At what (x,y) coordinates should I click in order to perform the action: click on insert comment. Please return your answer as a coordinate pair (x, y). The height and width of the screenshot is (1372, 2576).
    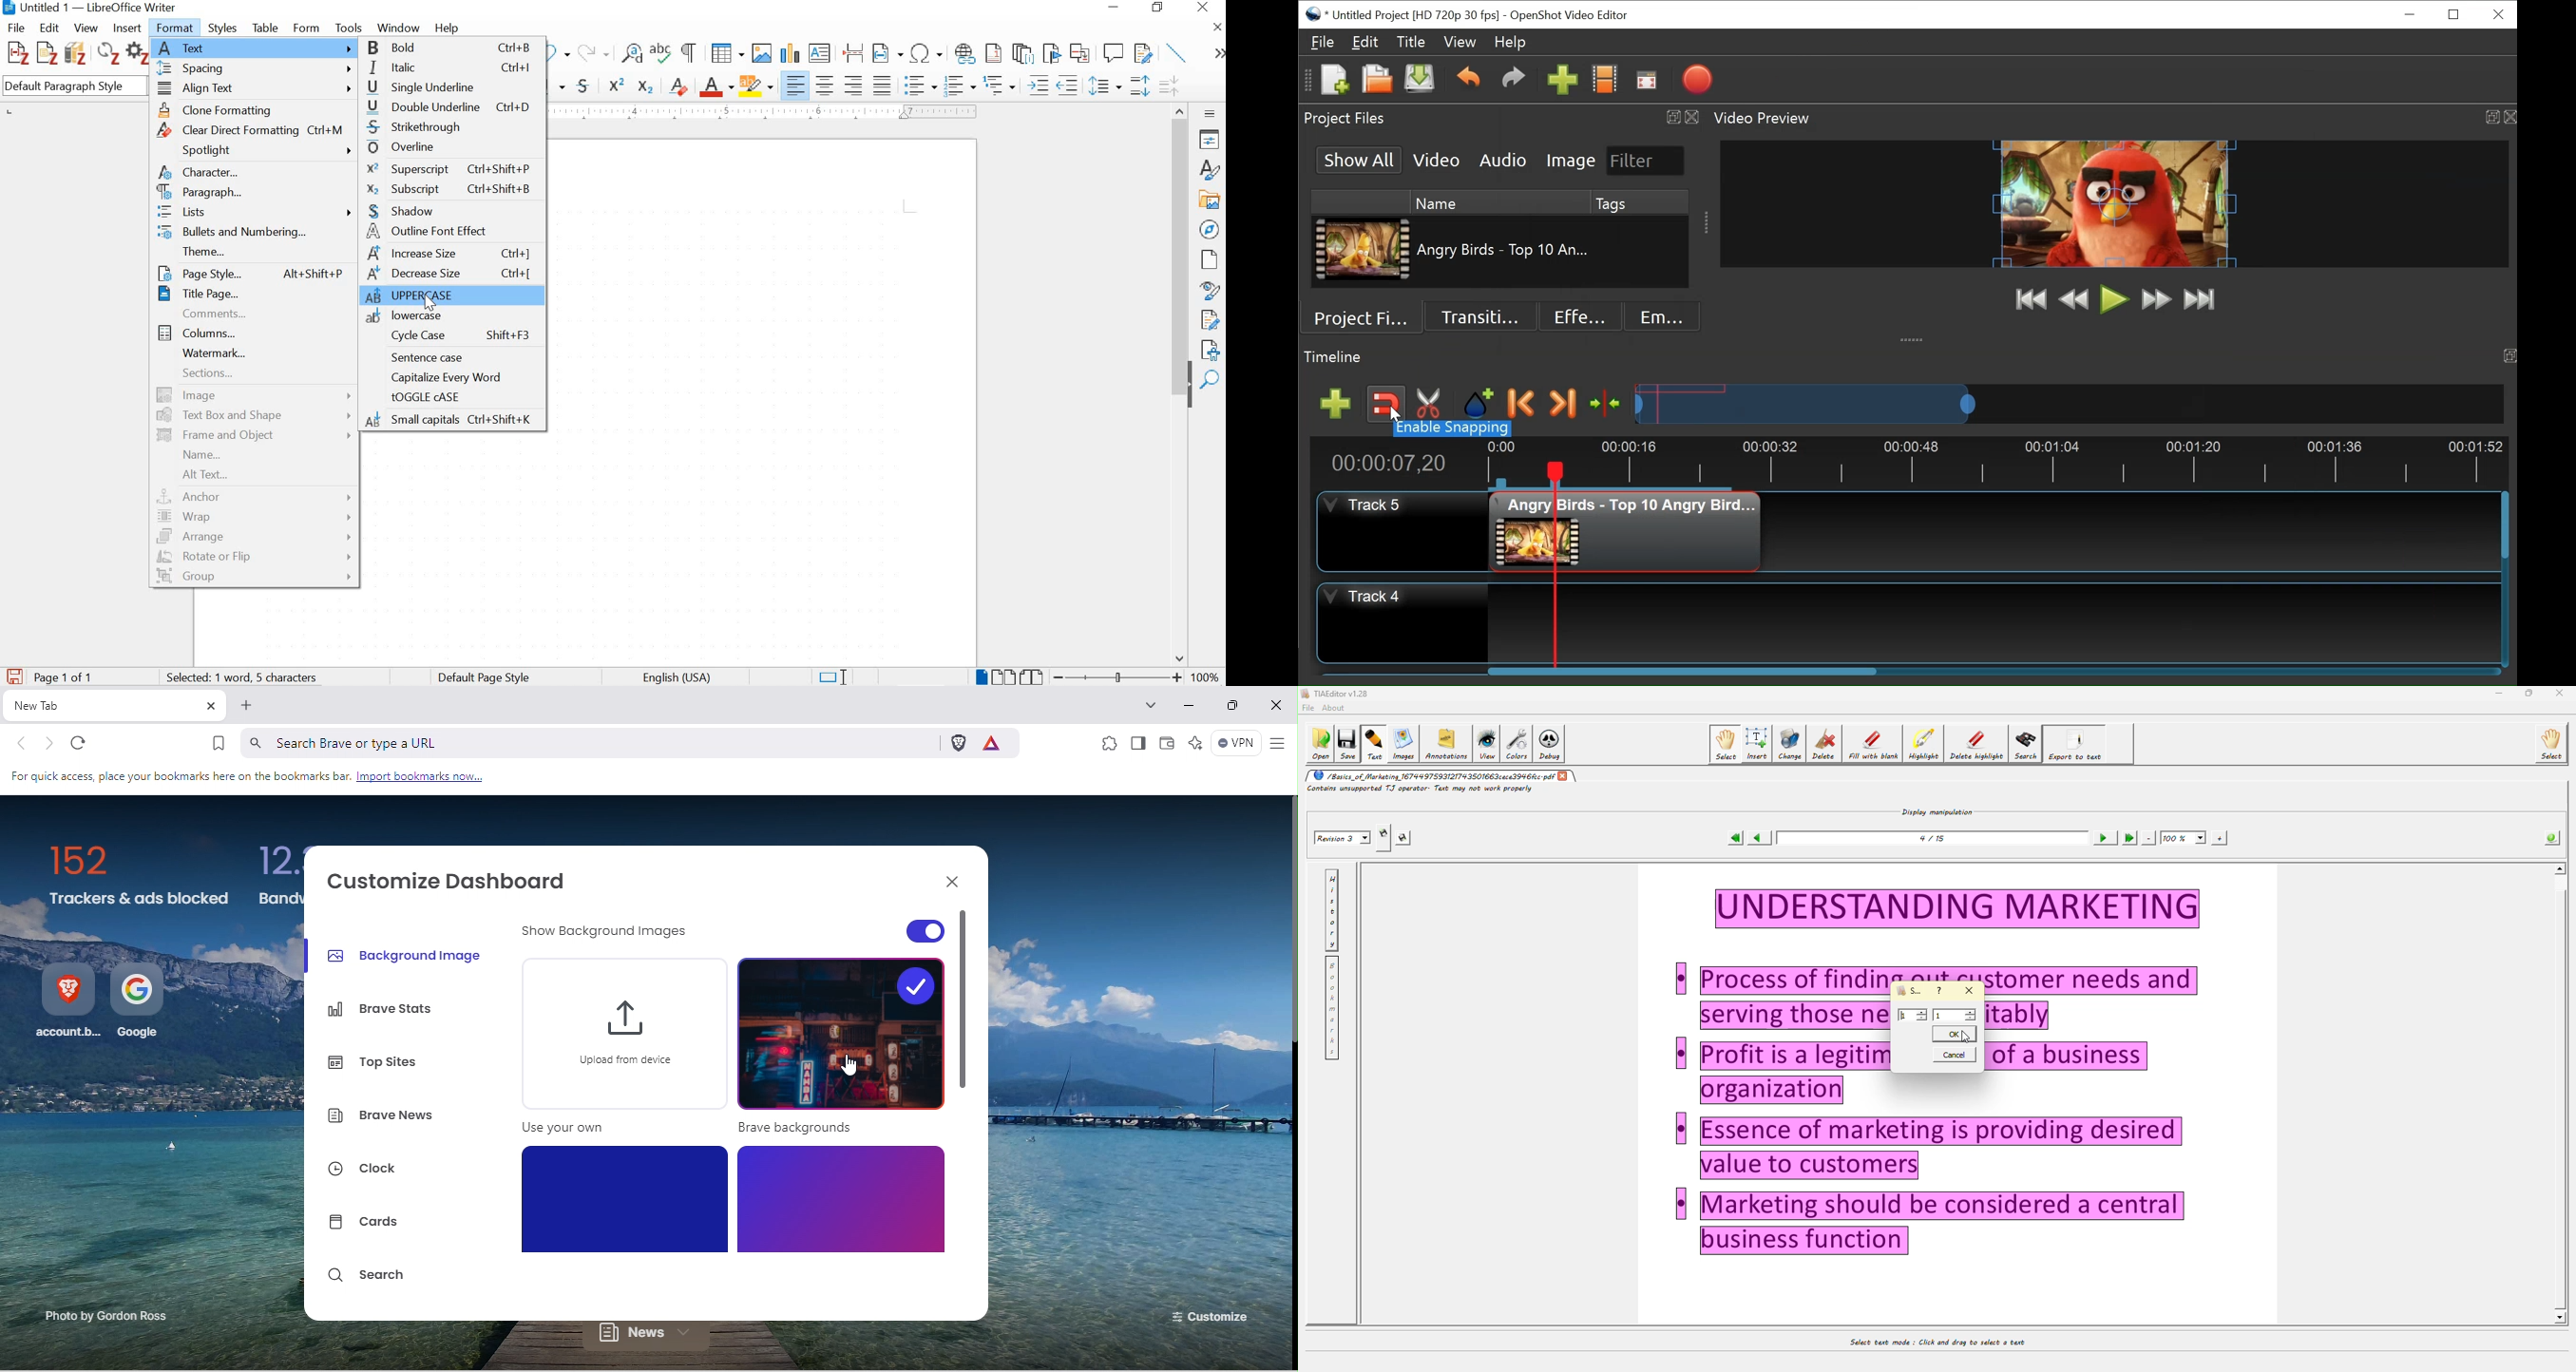
    Looking at the image, I should click on (1114, 53).